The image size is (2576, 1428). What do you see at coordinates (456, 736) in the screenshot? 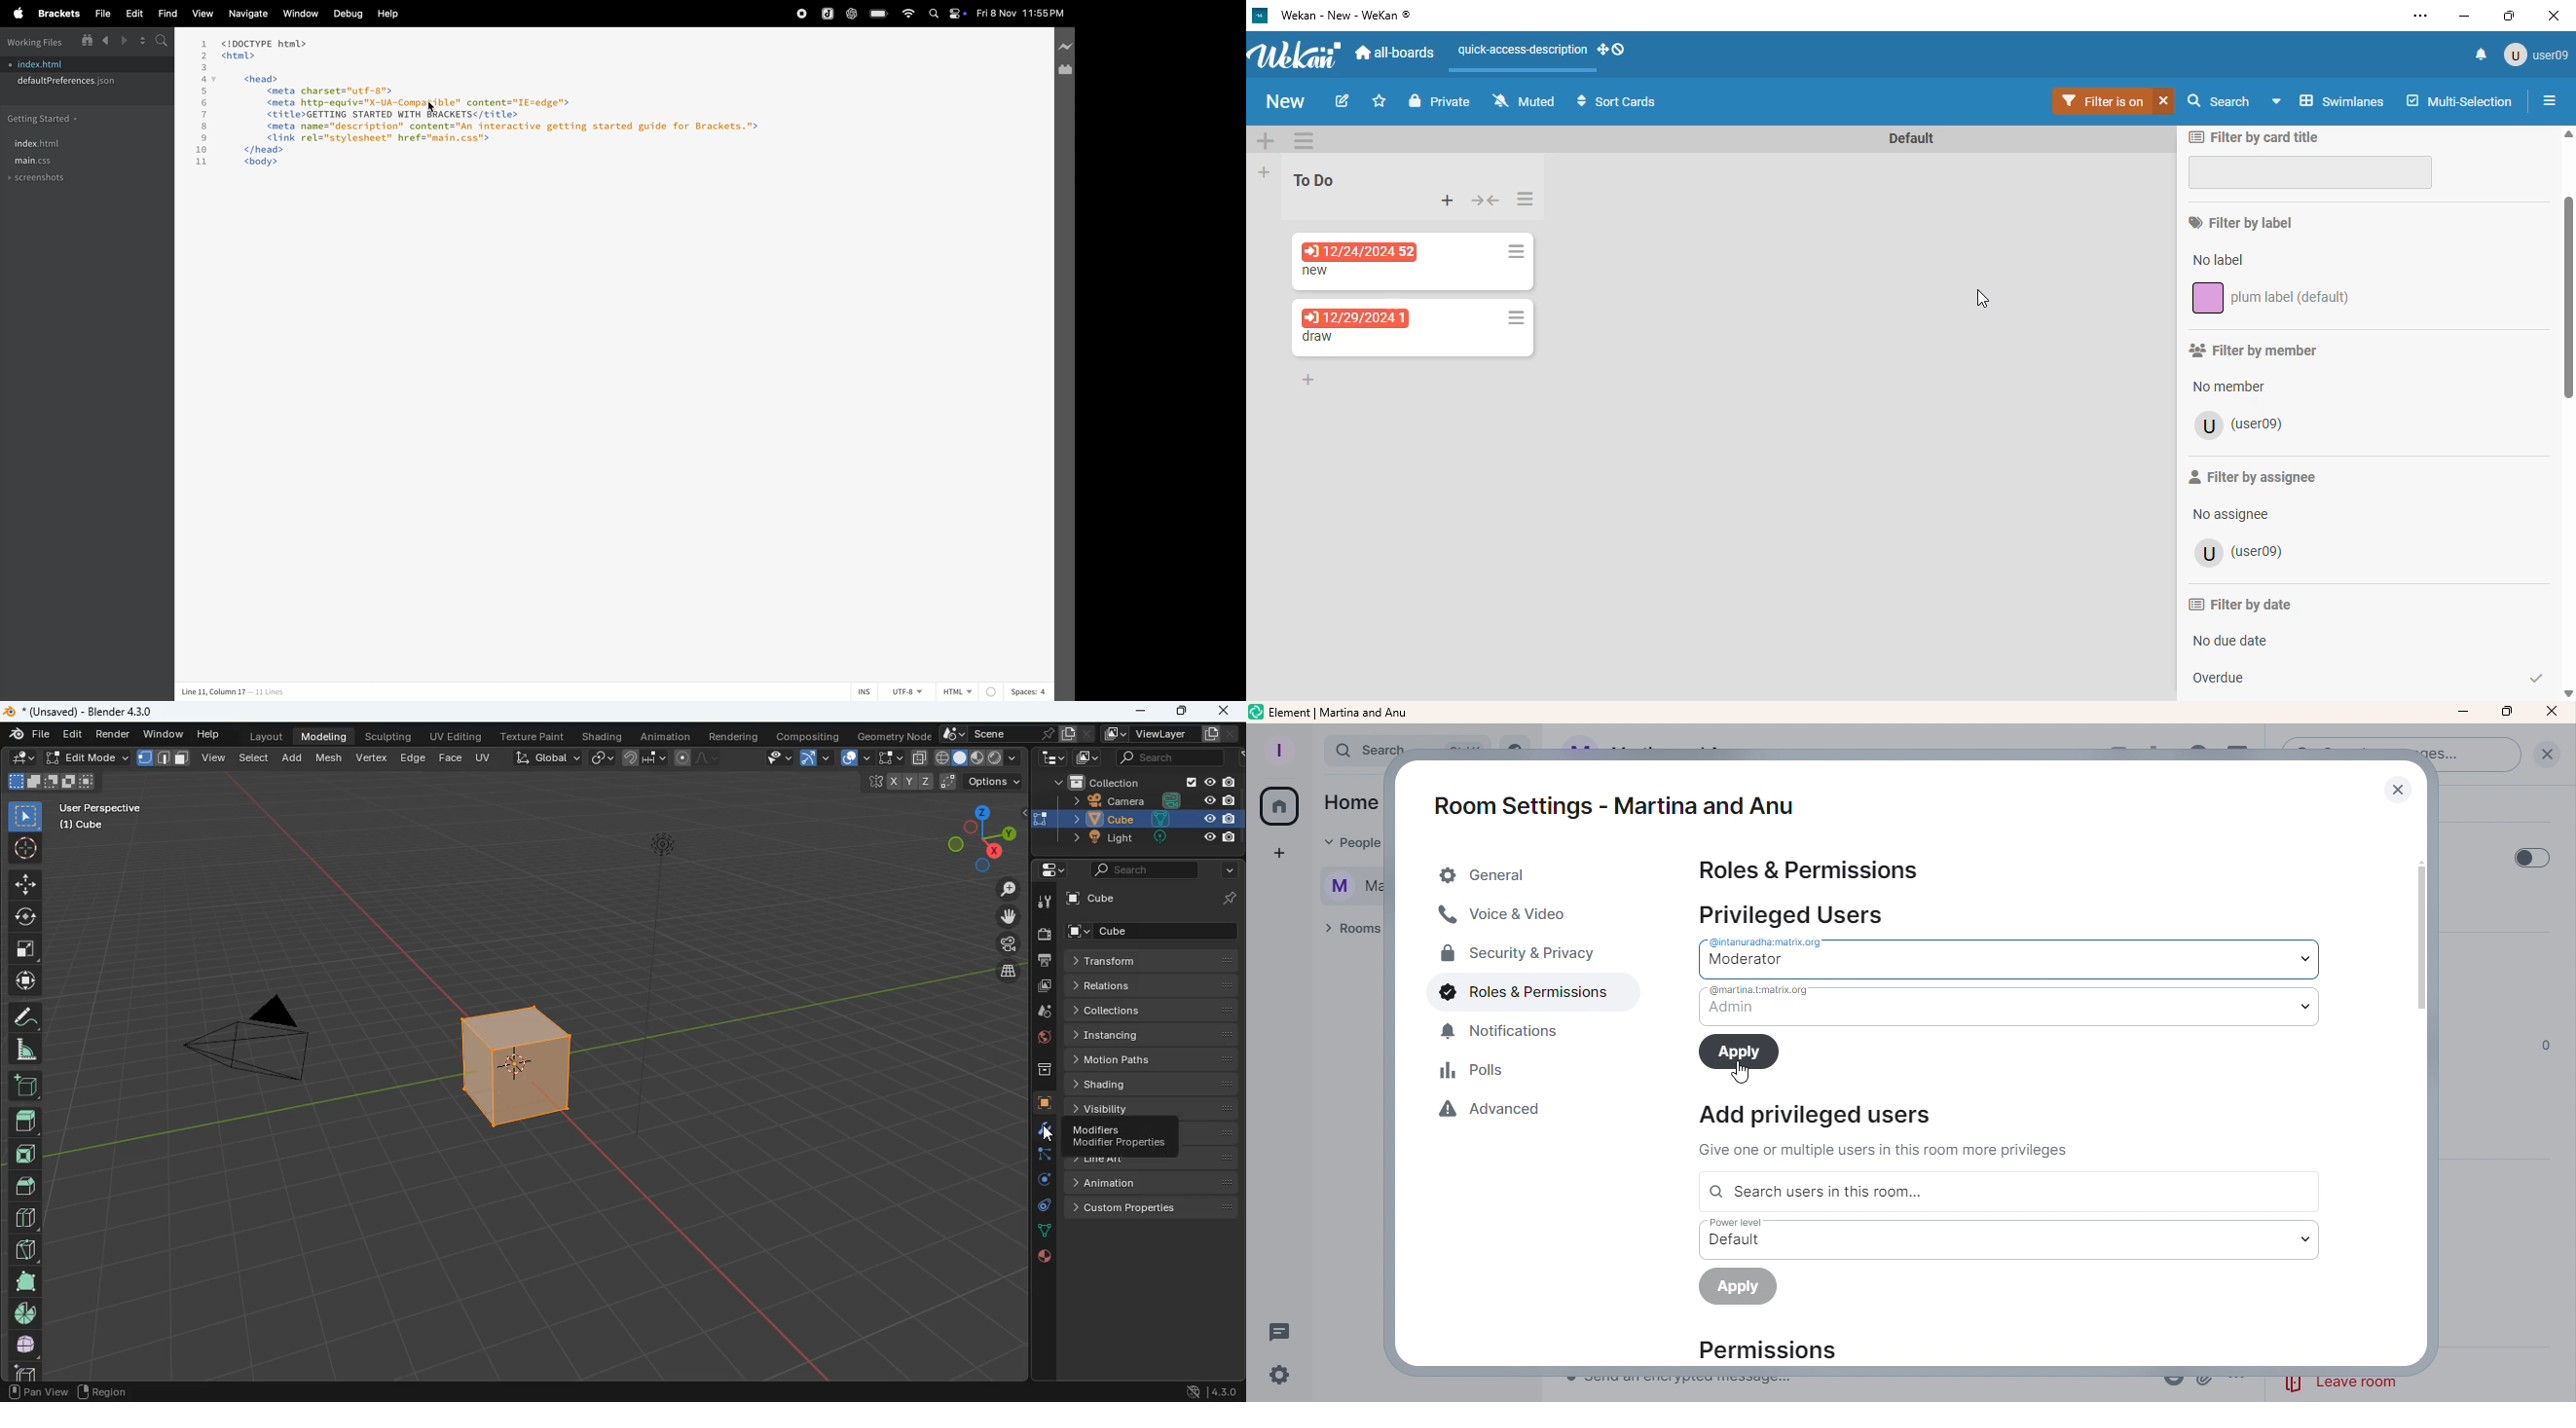
I see `uv editing` at bounding box center [456, 736].